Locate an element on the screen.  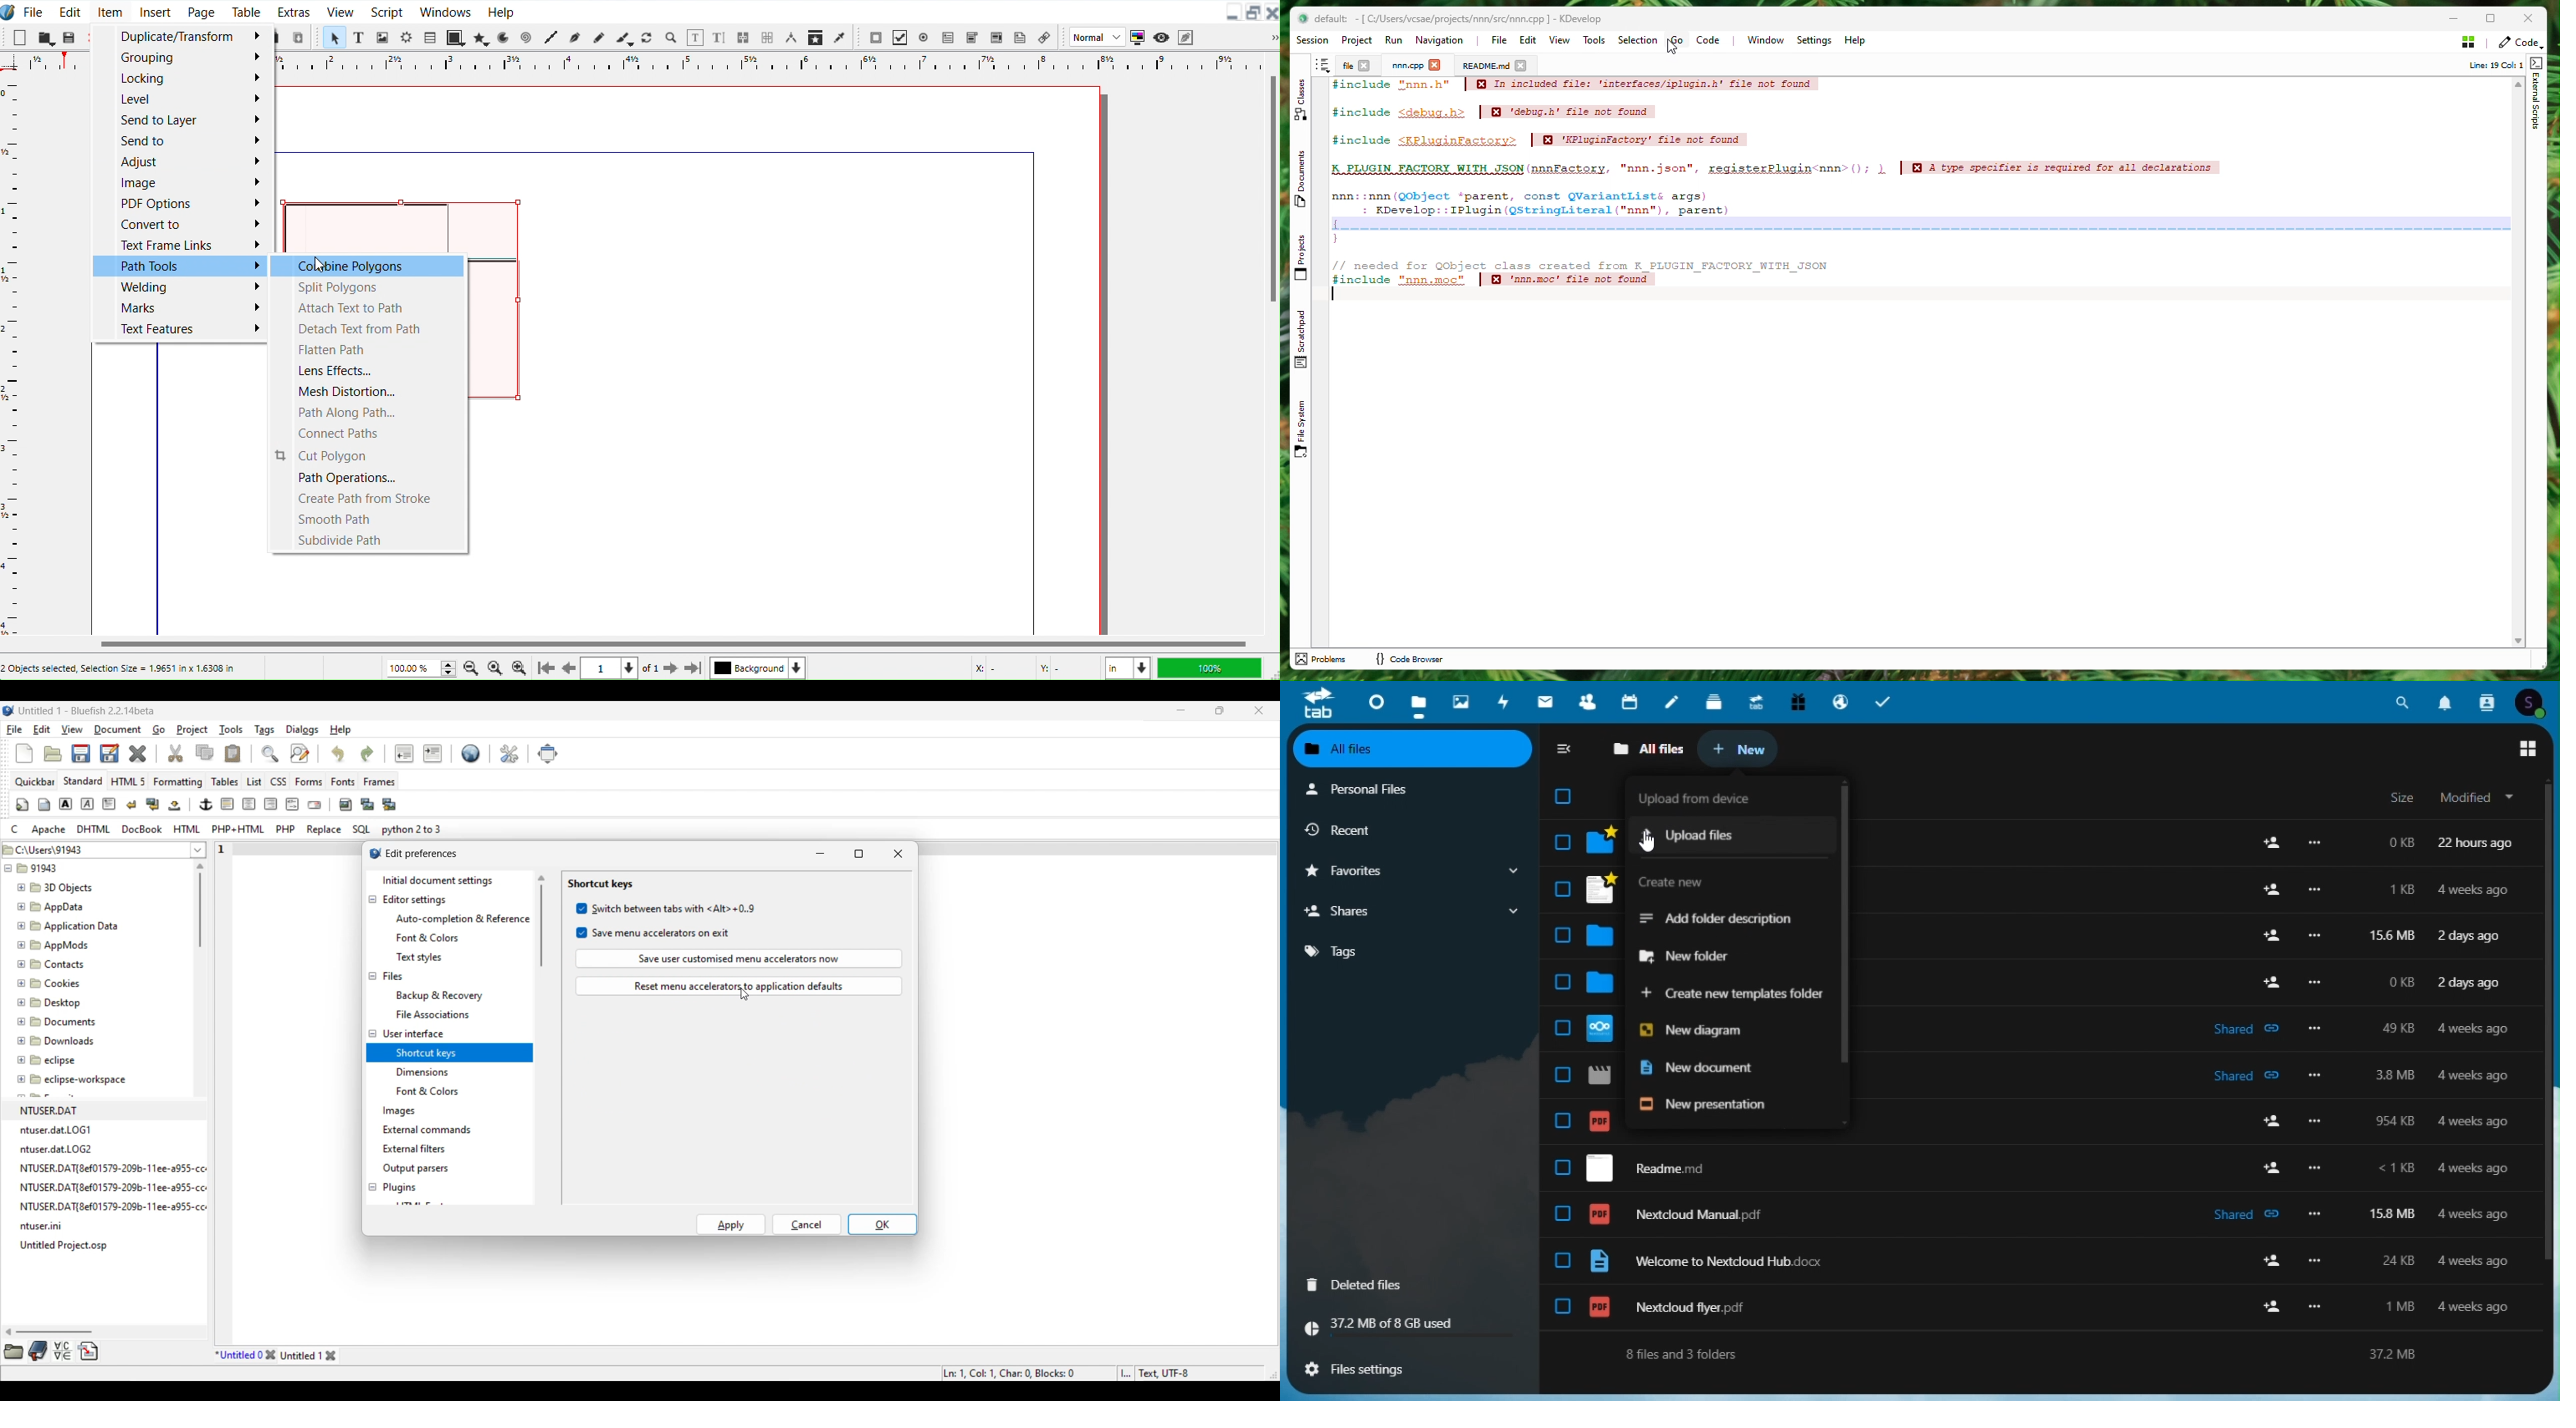
size is located at coordinates (2400, 799).